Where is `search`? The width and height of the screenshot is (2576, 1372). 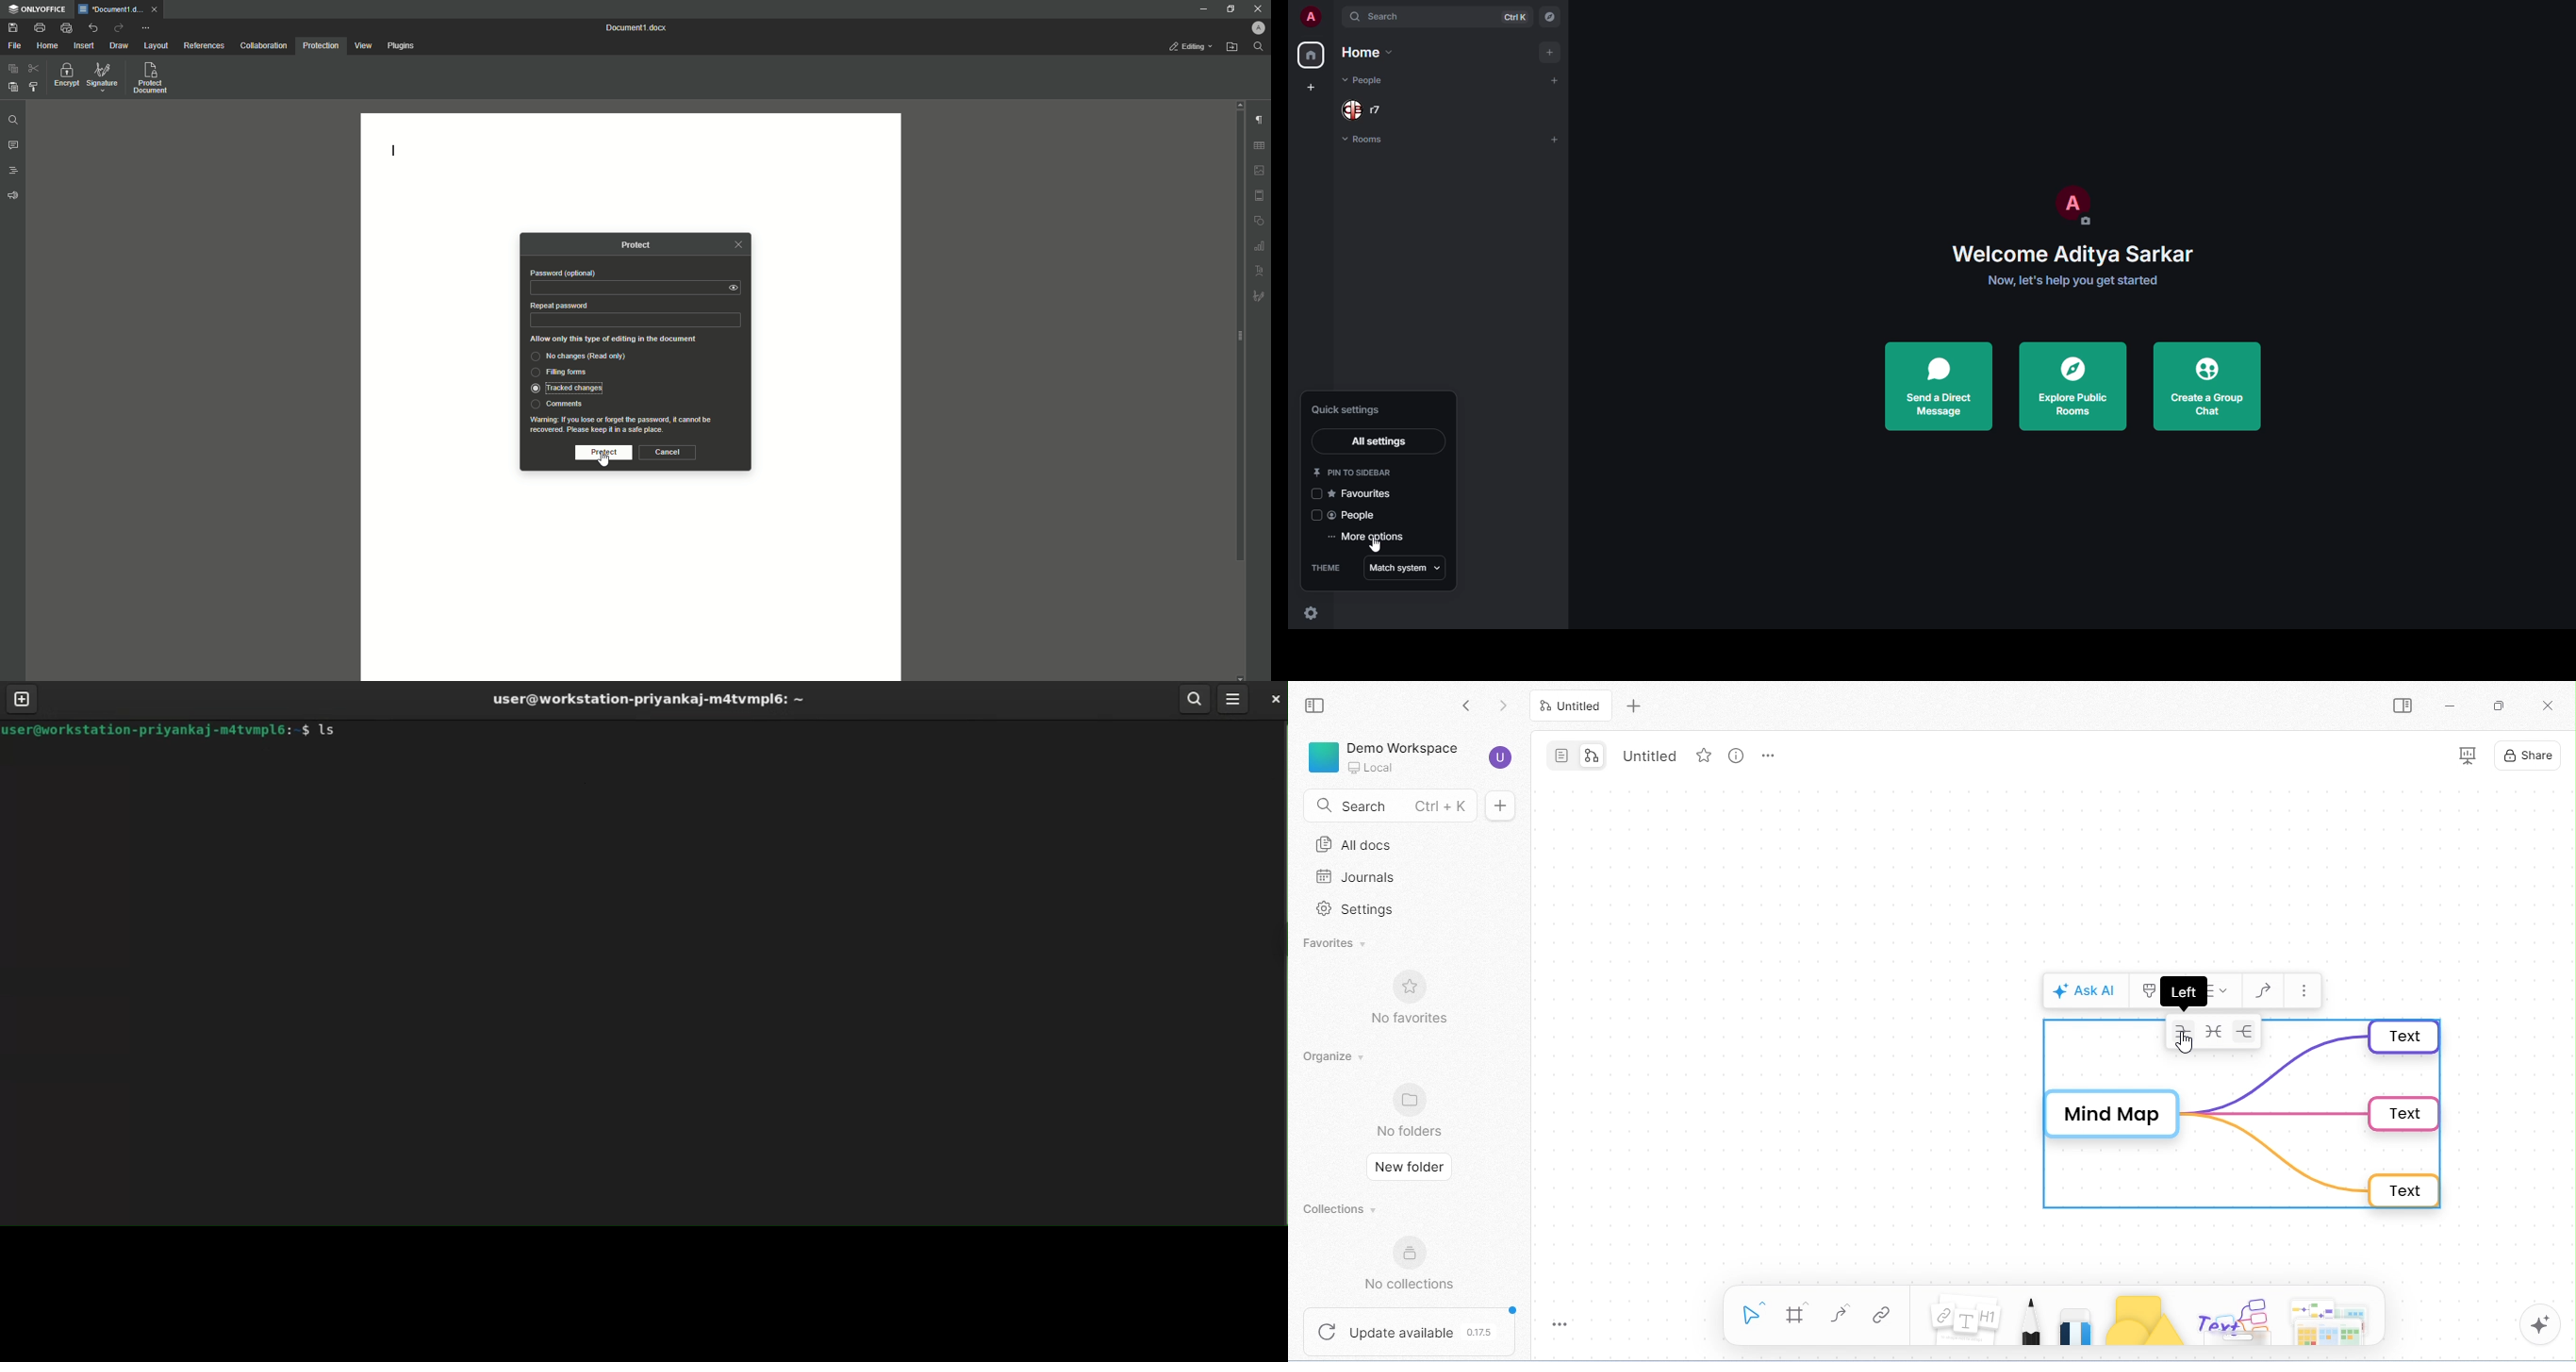 search is located at coordinates (1387, 17).